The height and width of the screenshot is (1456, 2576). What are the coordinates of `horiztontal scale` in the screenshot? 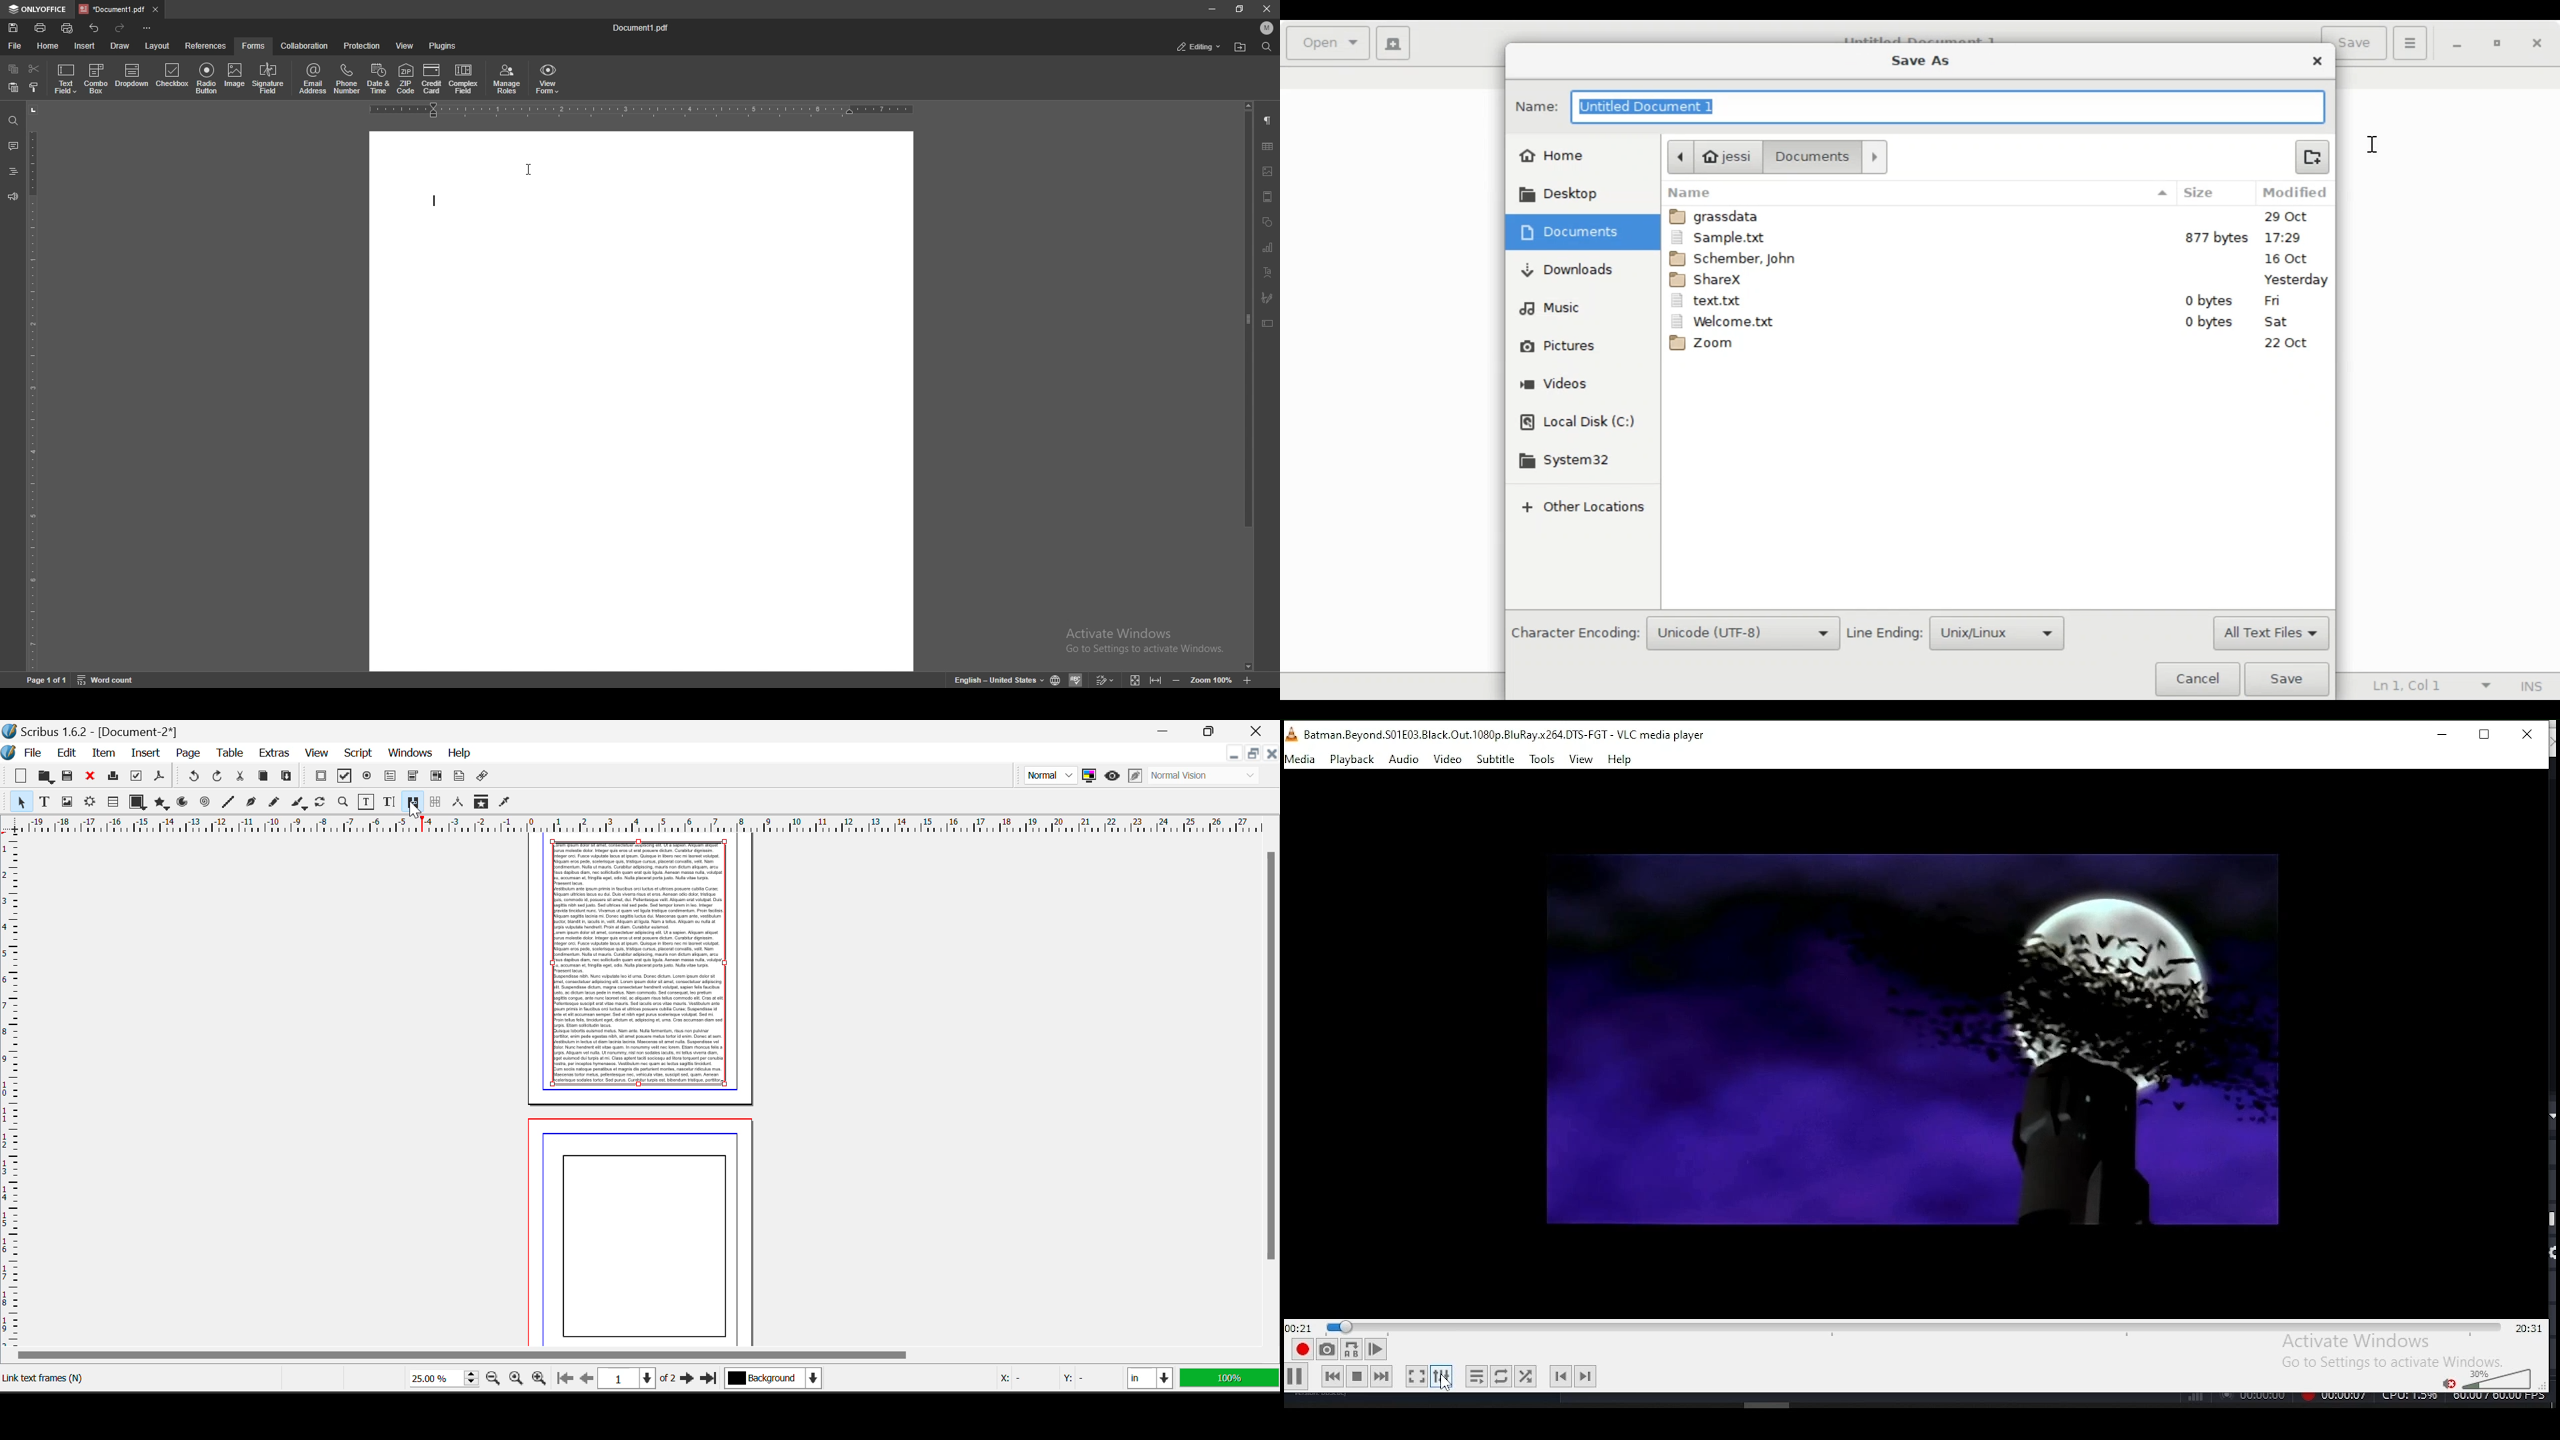 It's located at (644, 110).